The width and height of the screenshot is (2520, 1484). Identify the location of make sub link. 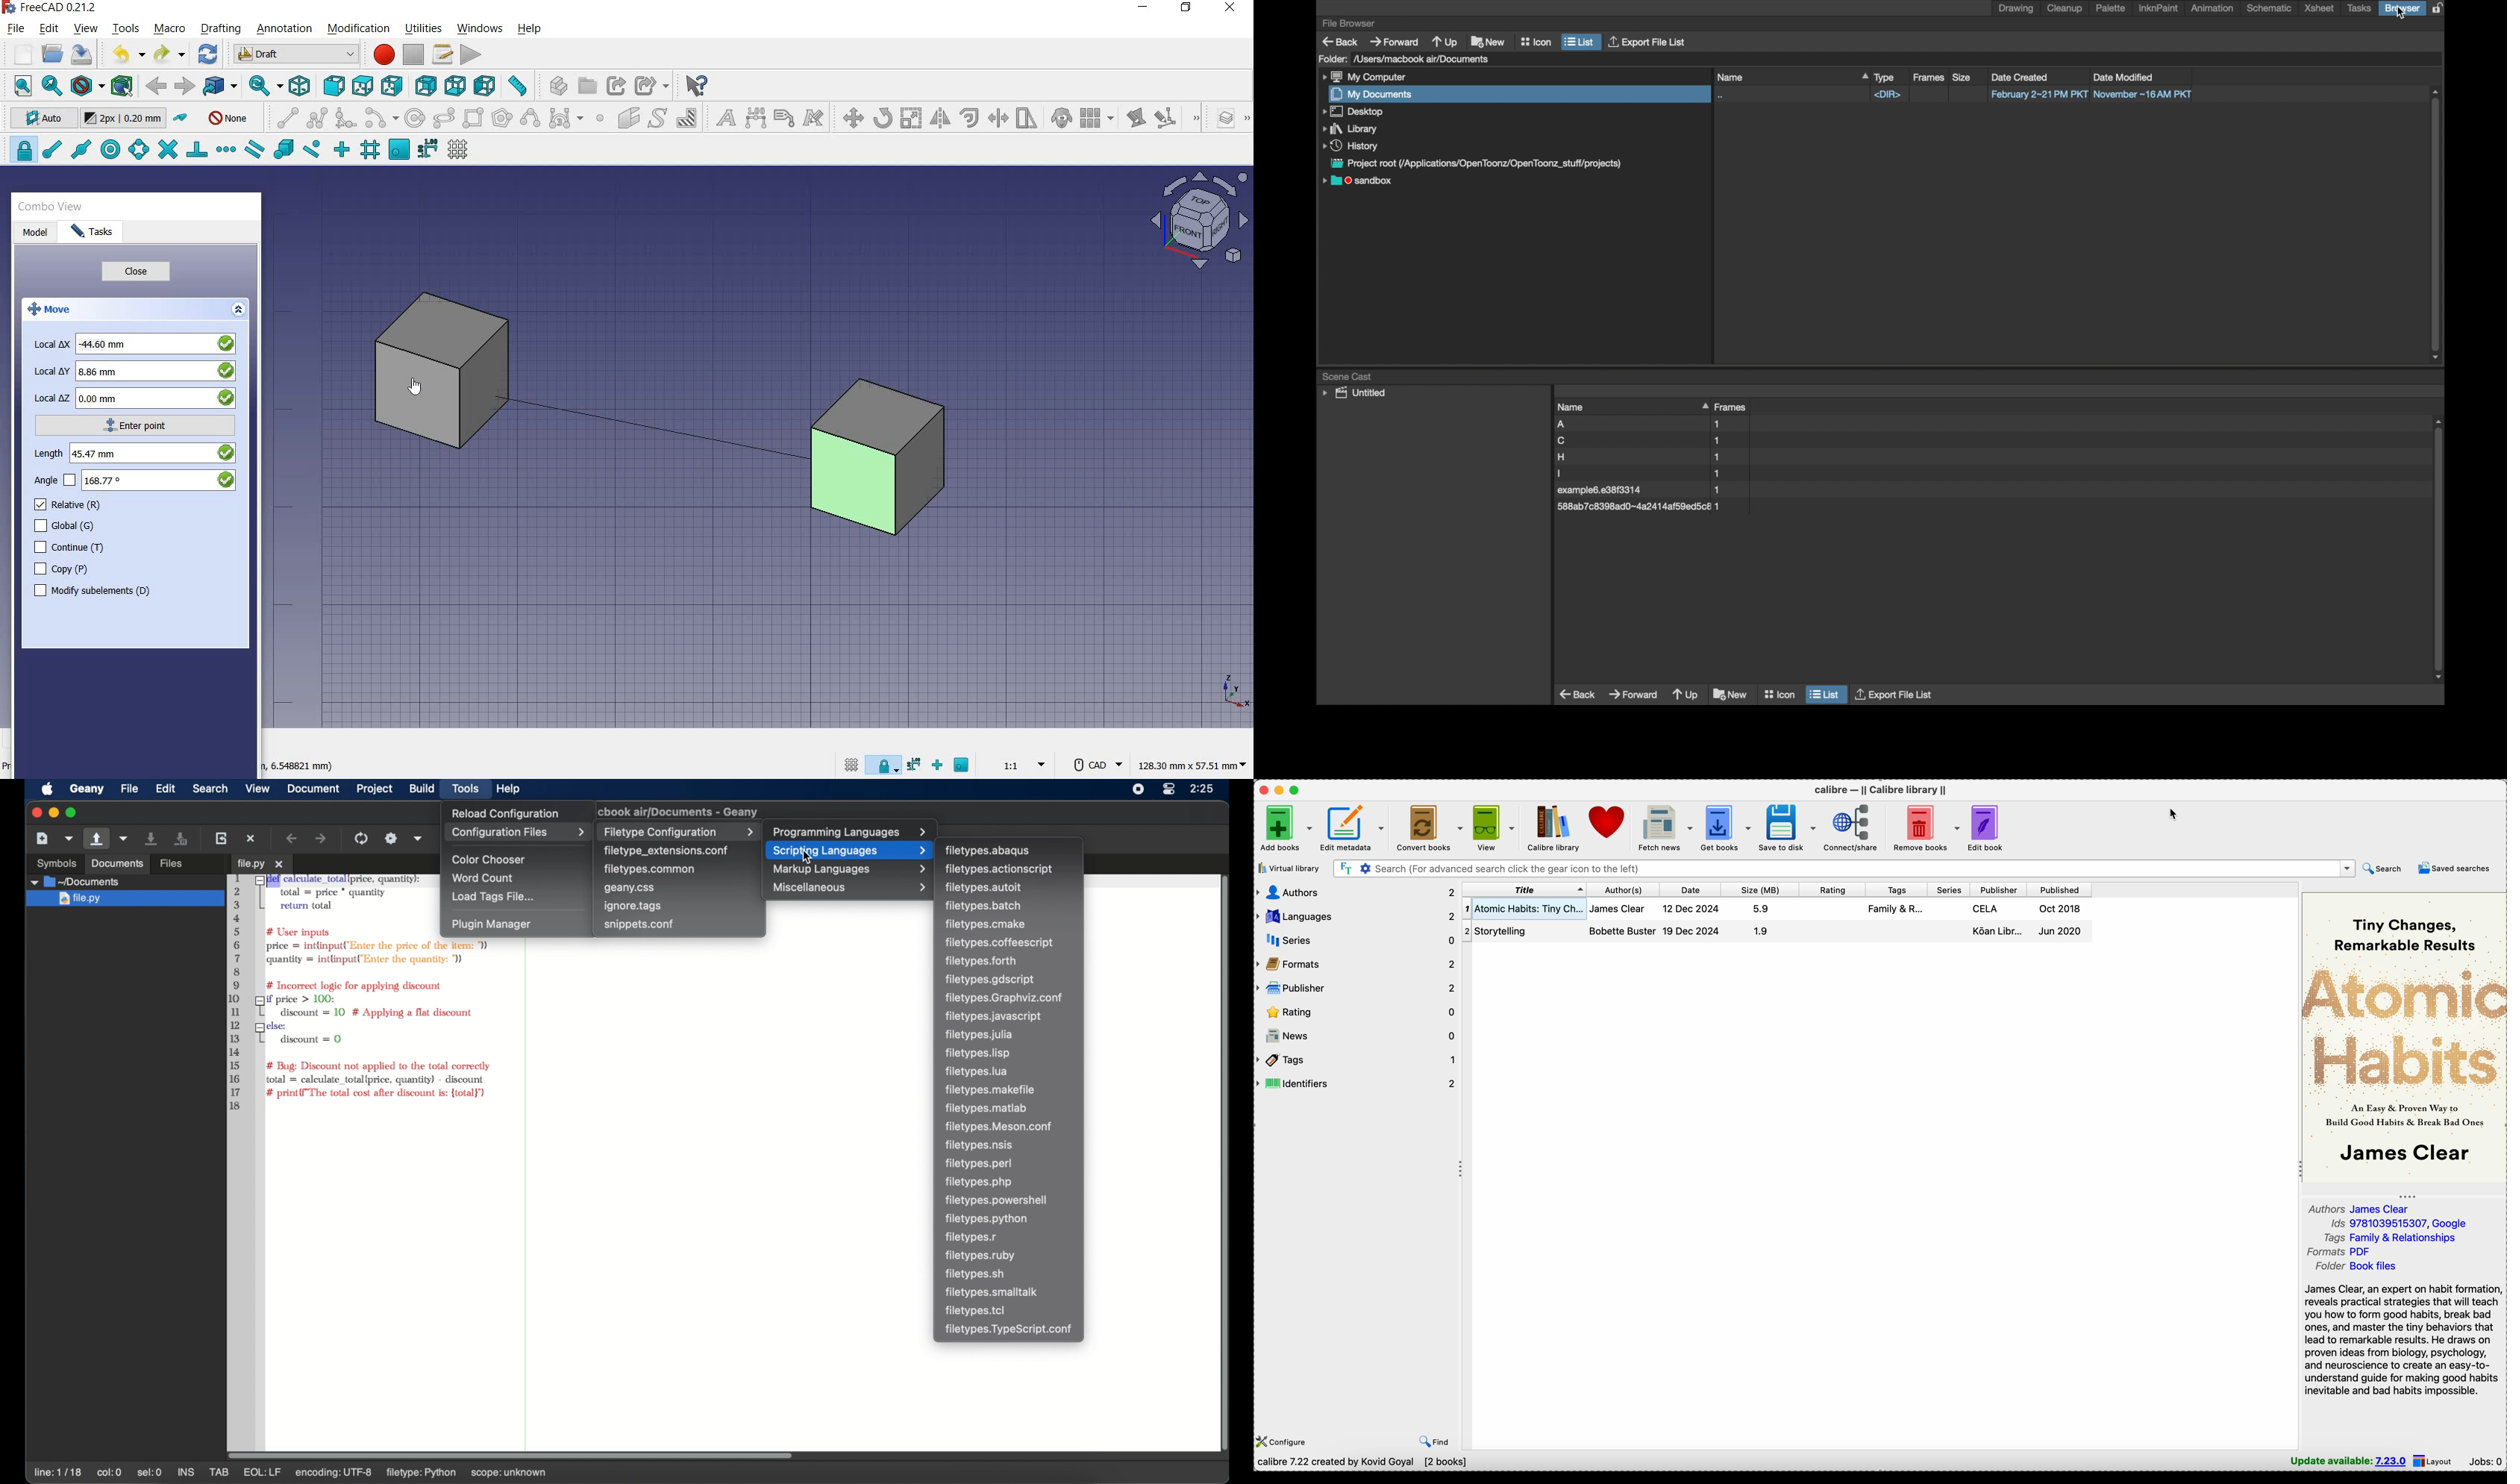
(651, 86).